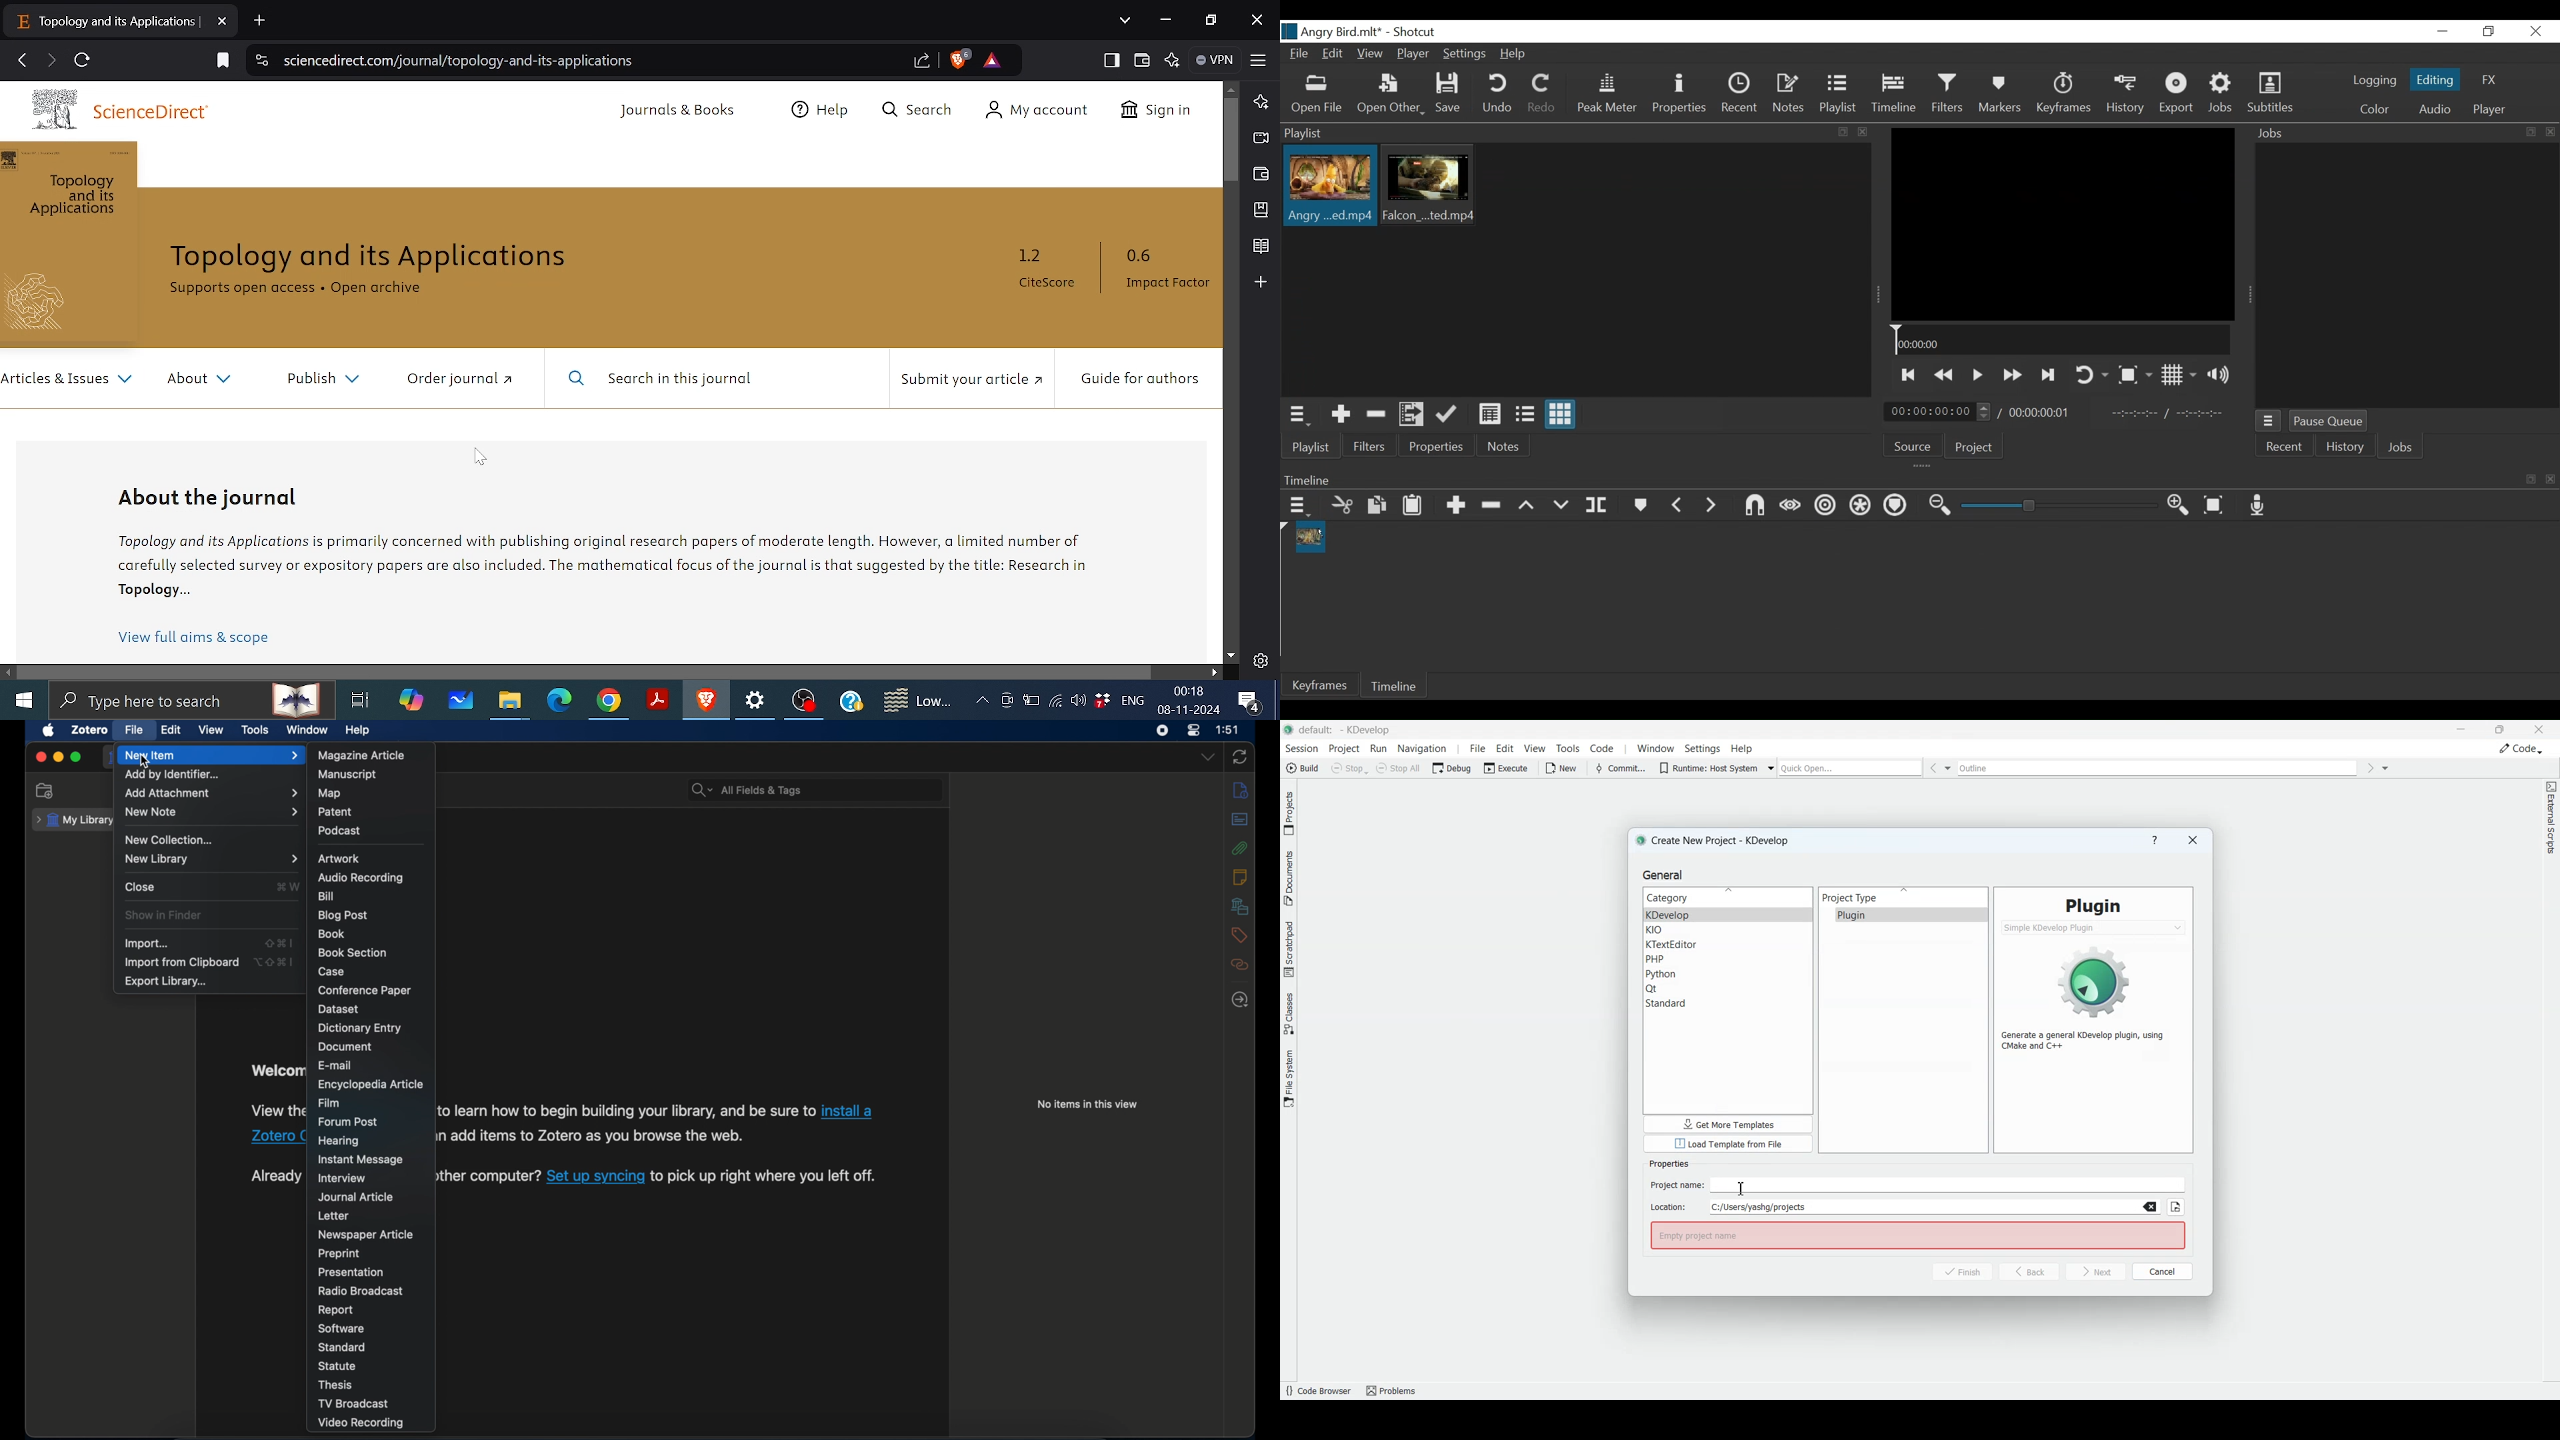 Image resolution: width=2576 pixels, height=1456 pixels. Describe the element at coordinates (1241, 848) in the screenshot. I see `attachments` at that location.